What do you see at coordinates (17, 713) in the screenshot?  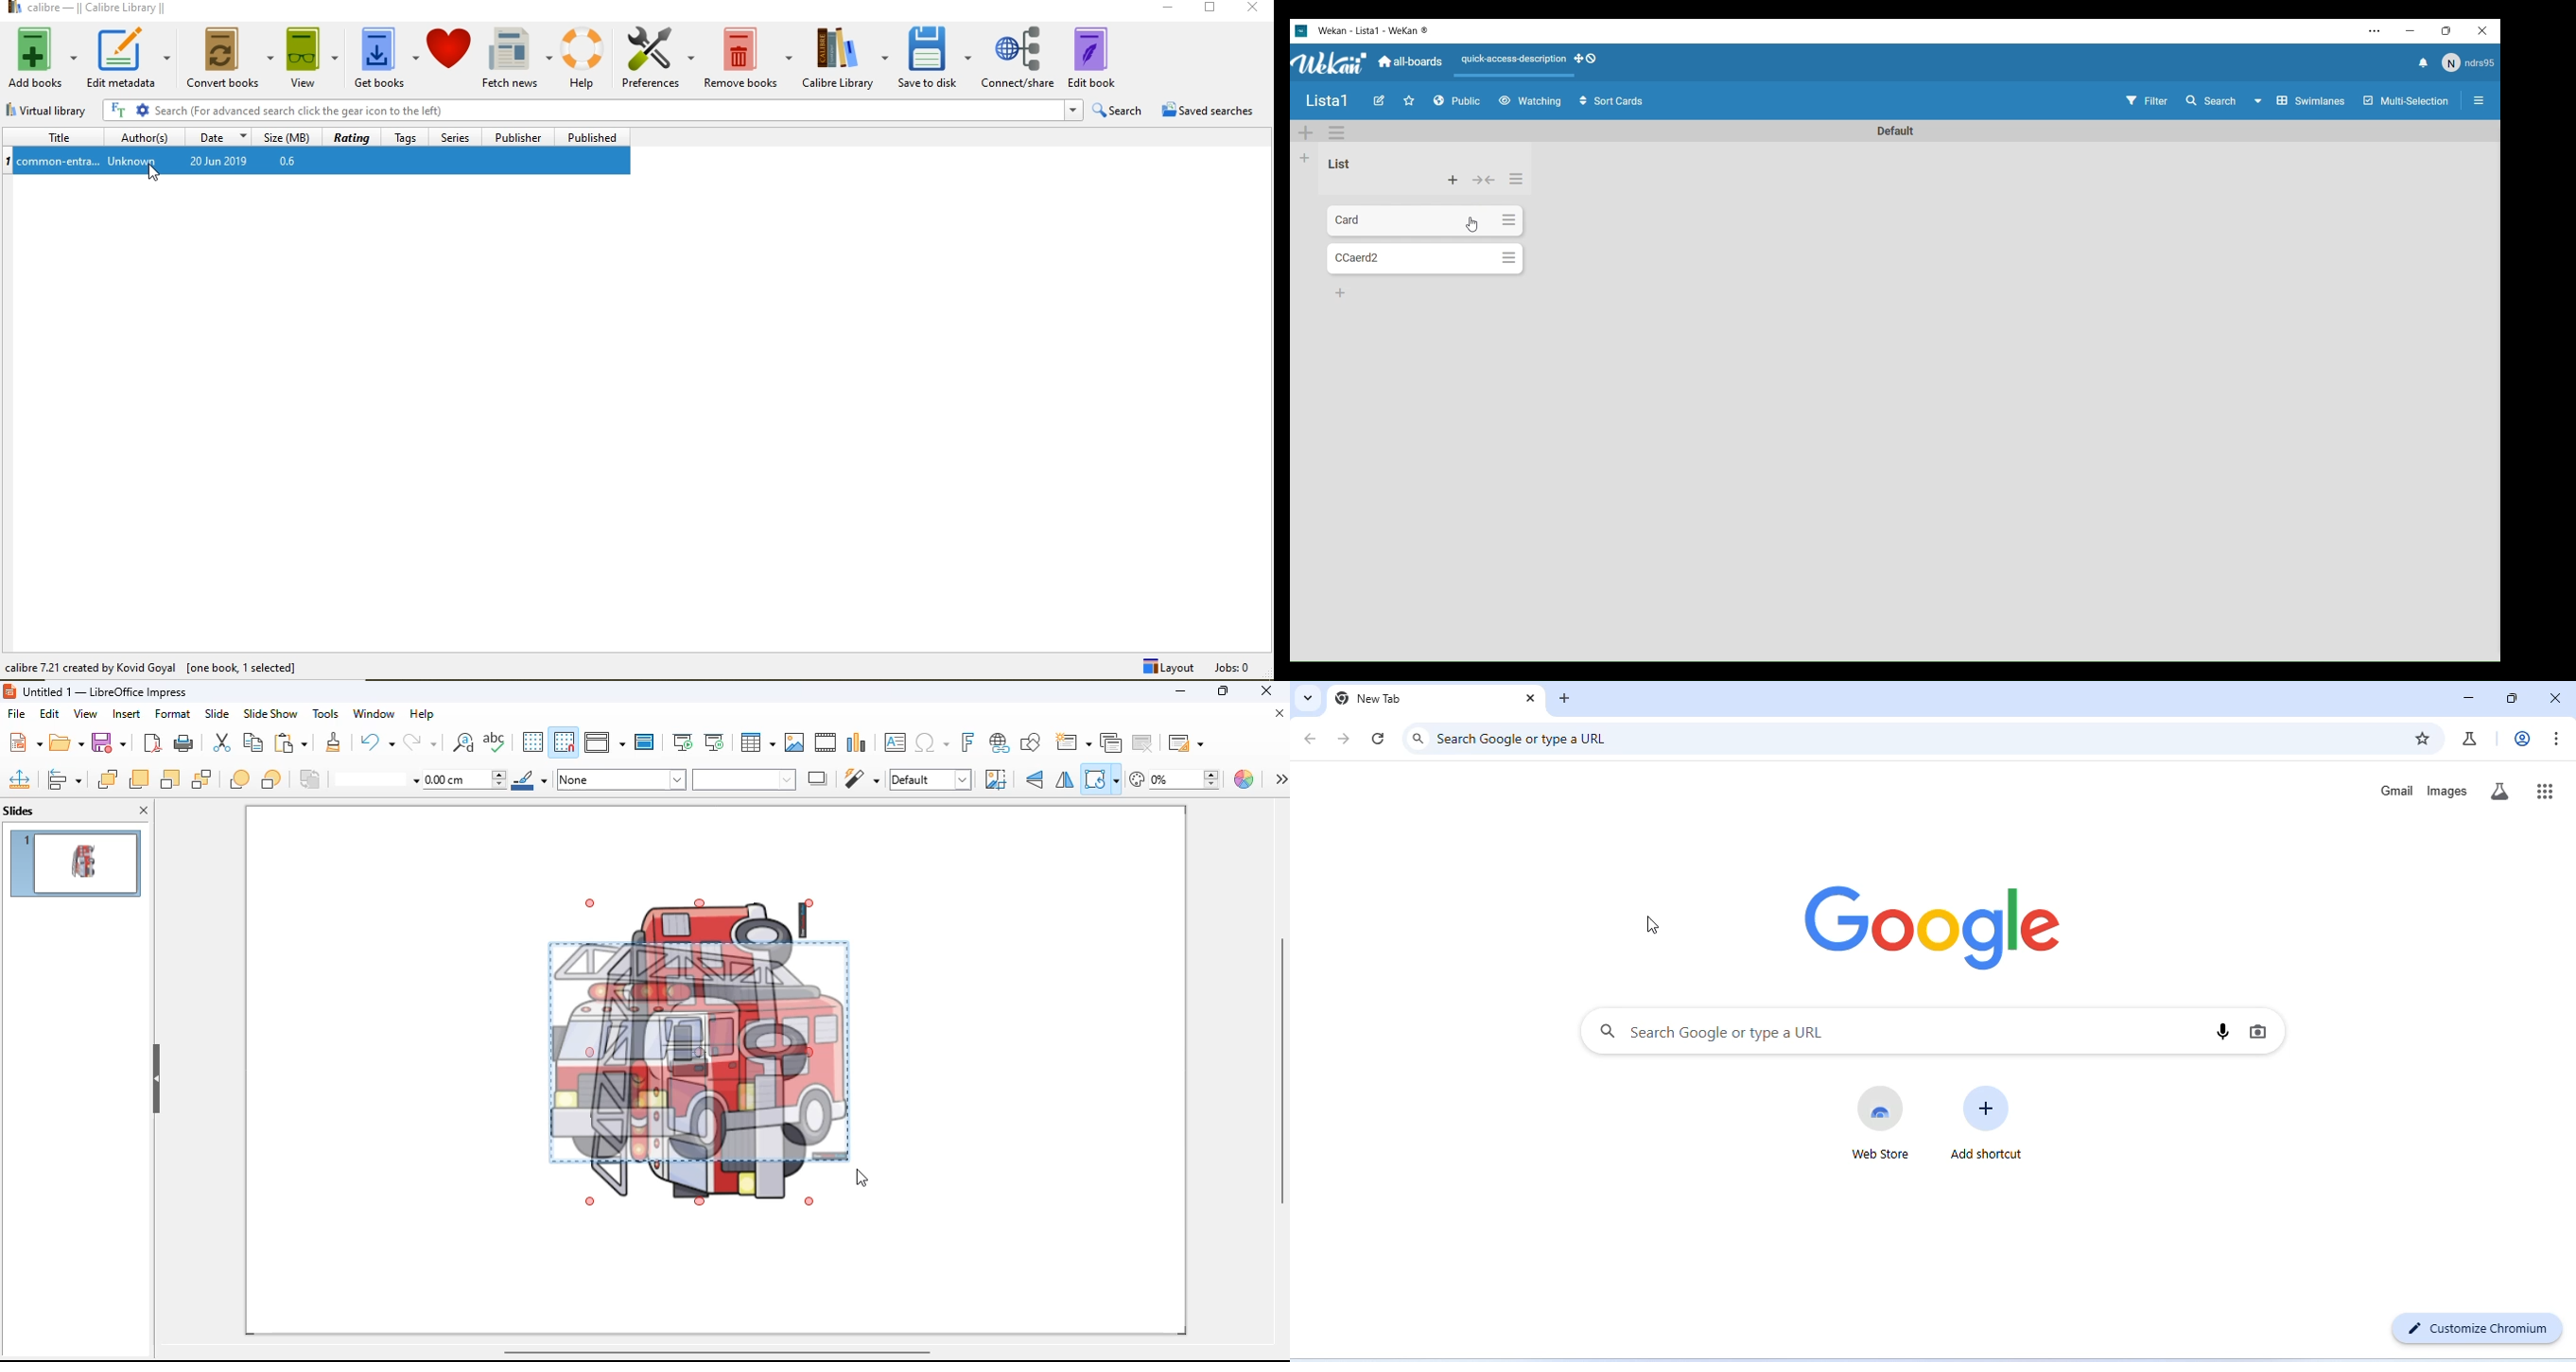 I see `file` at bounding box center [17, 713].